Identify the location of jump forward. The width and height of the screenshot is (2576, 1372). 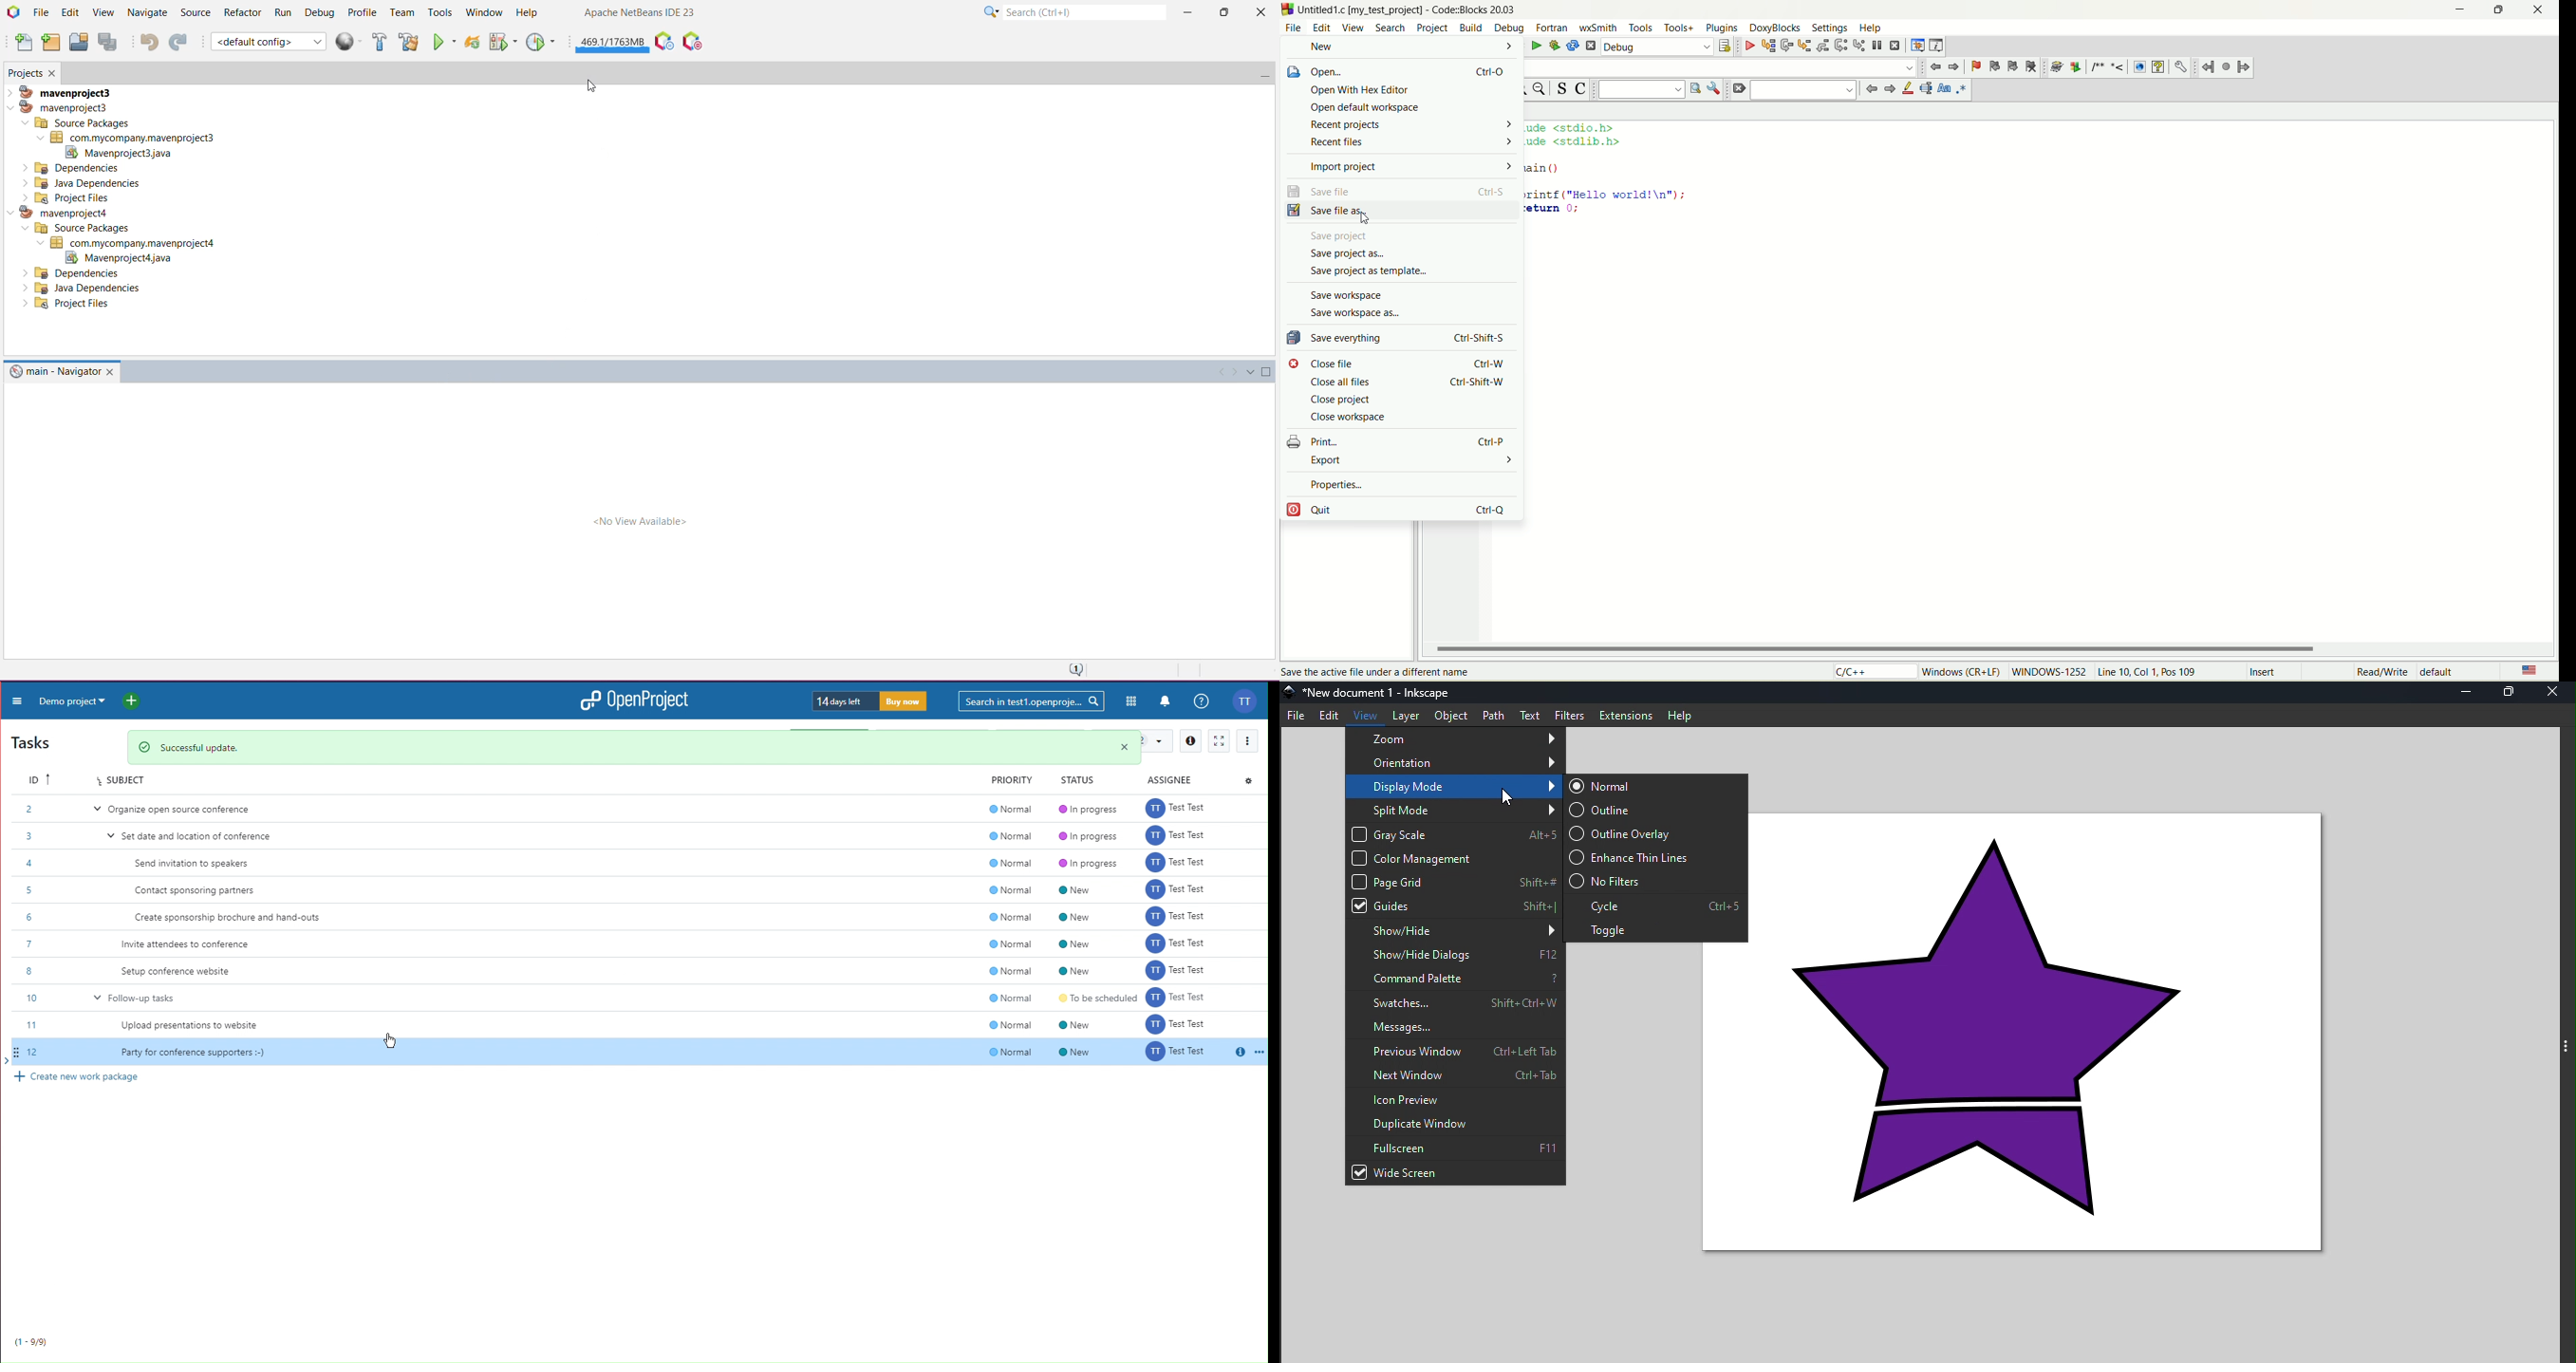
(1956, 67).